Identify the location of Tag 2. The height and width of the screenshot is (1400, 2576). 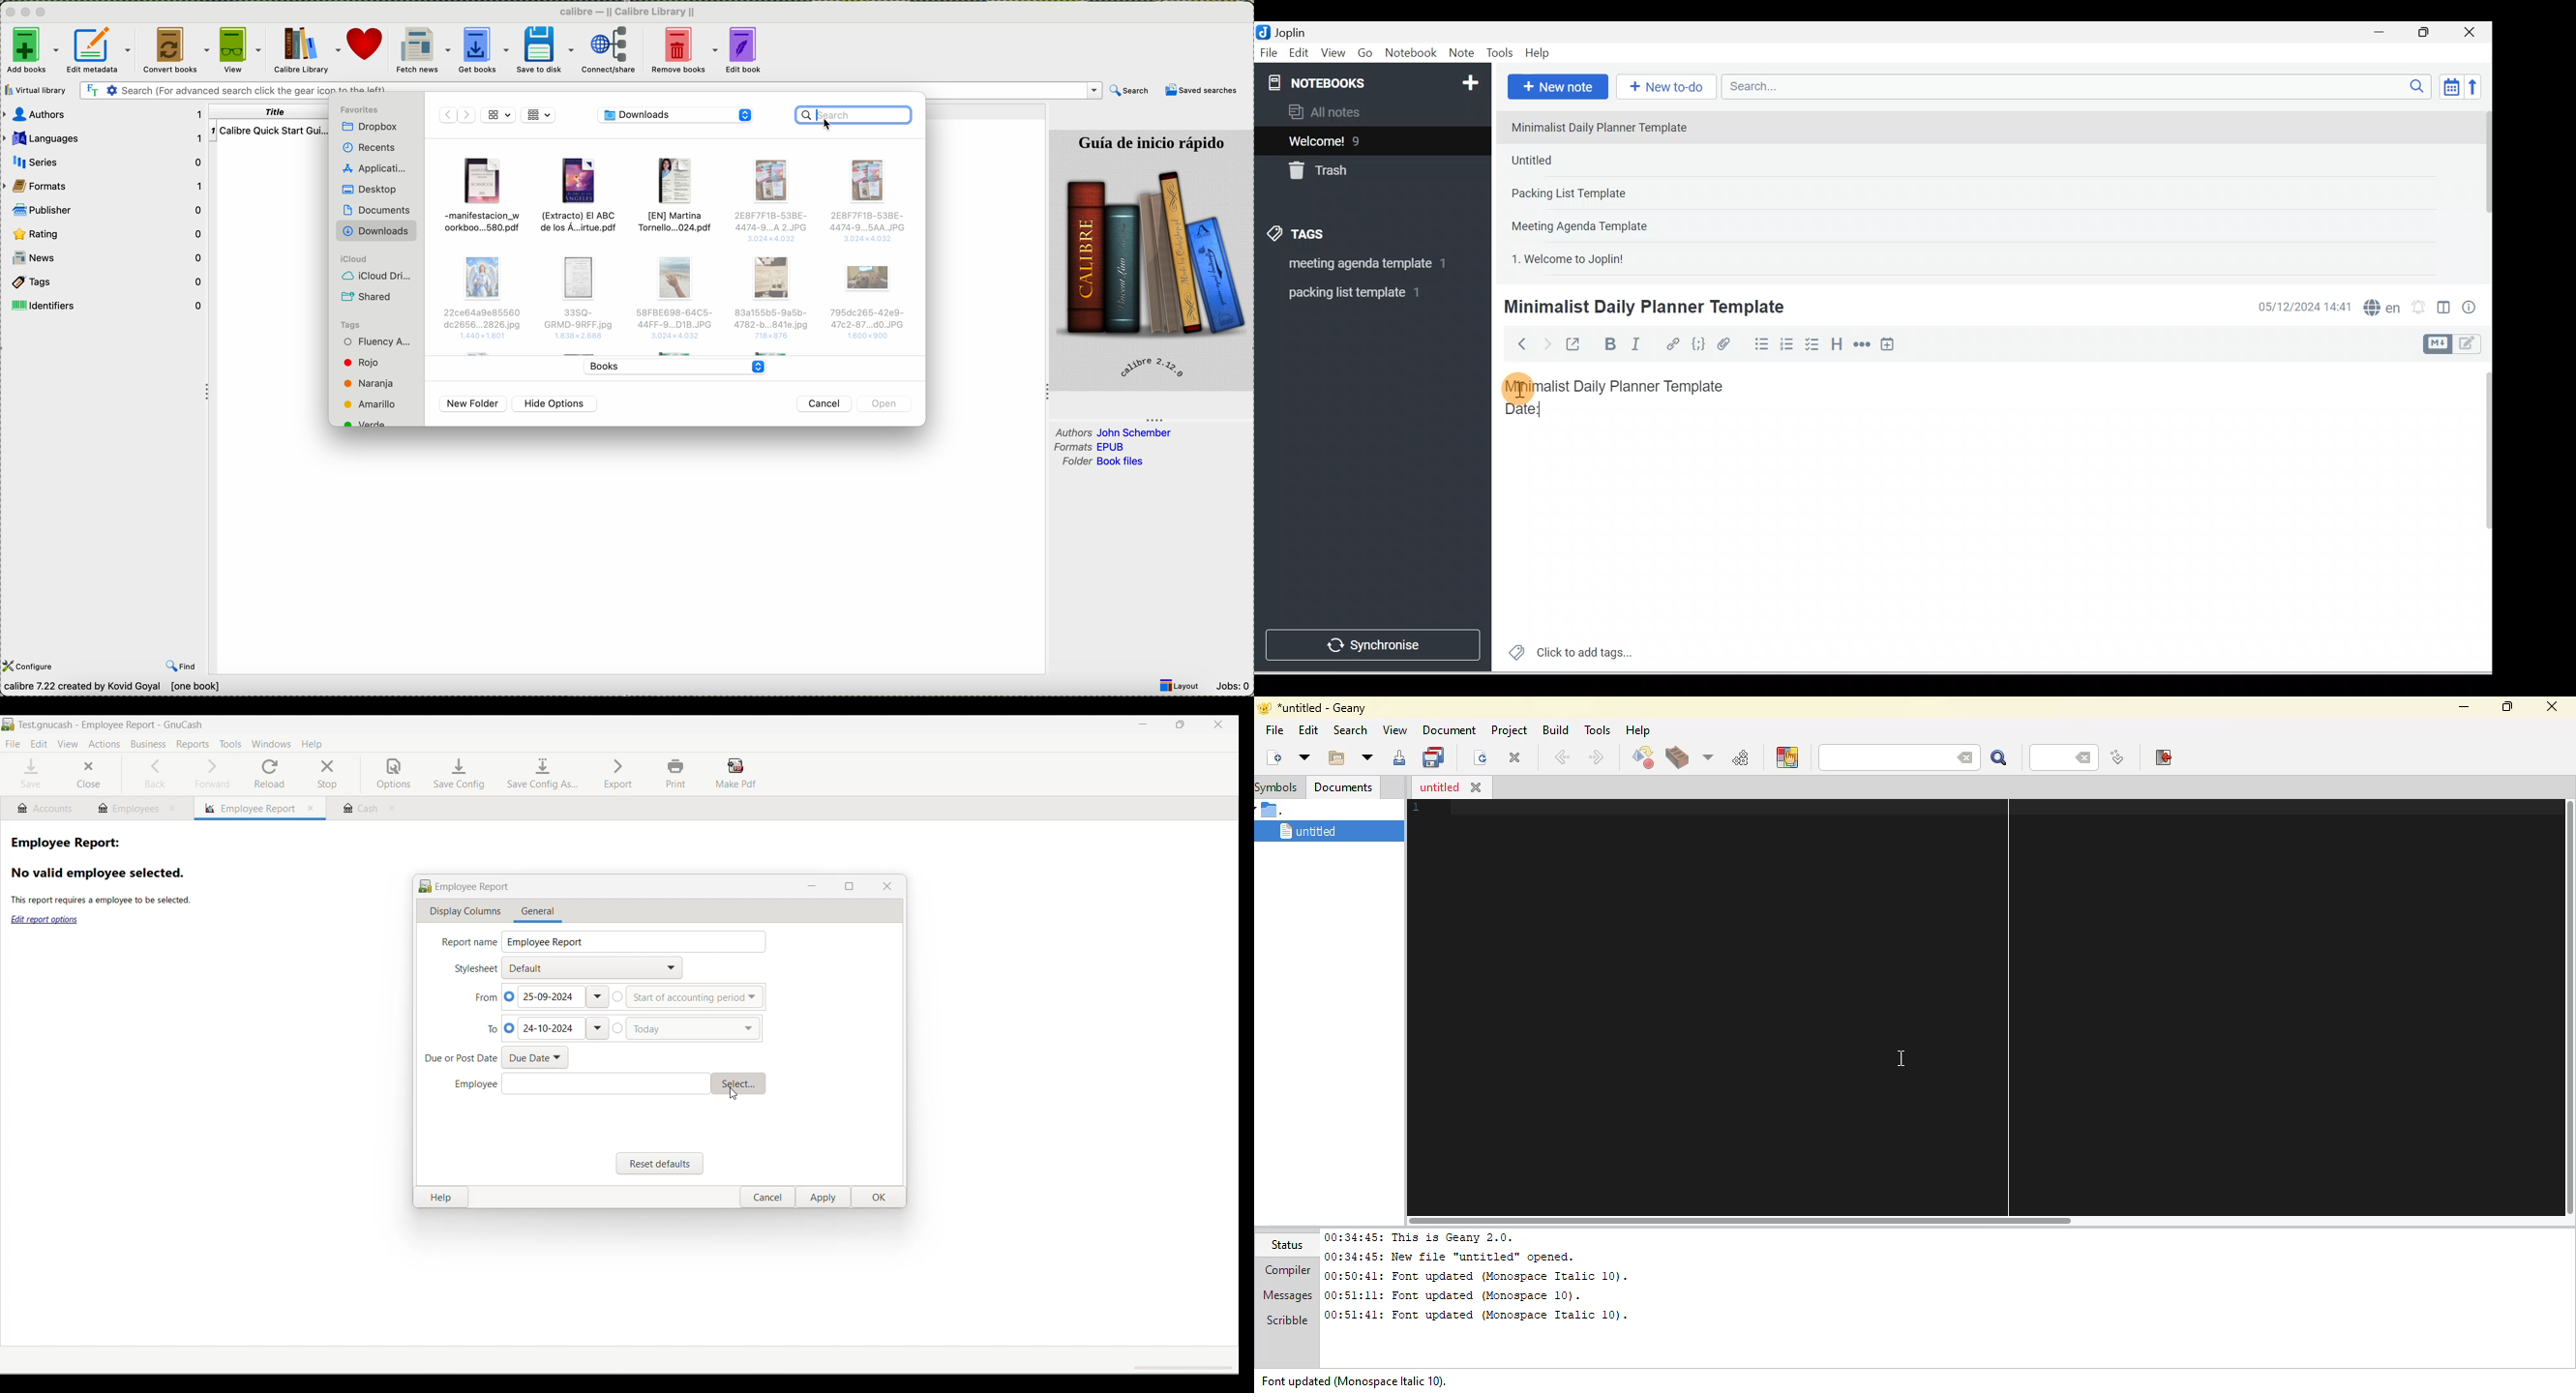
(1363, 293).